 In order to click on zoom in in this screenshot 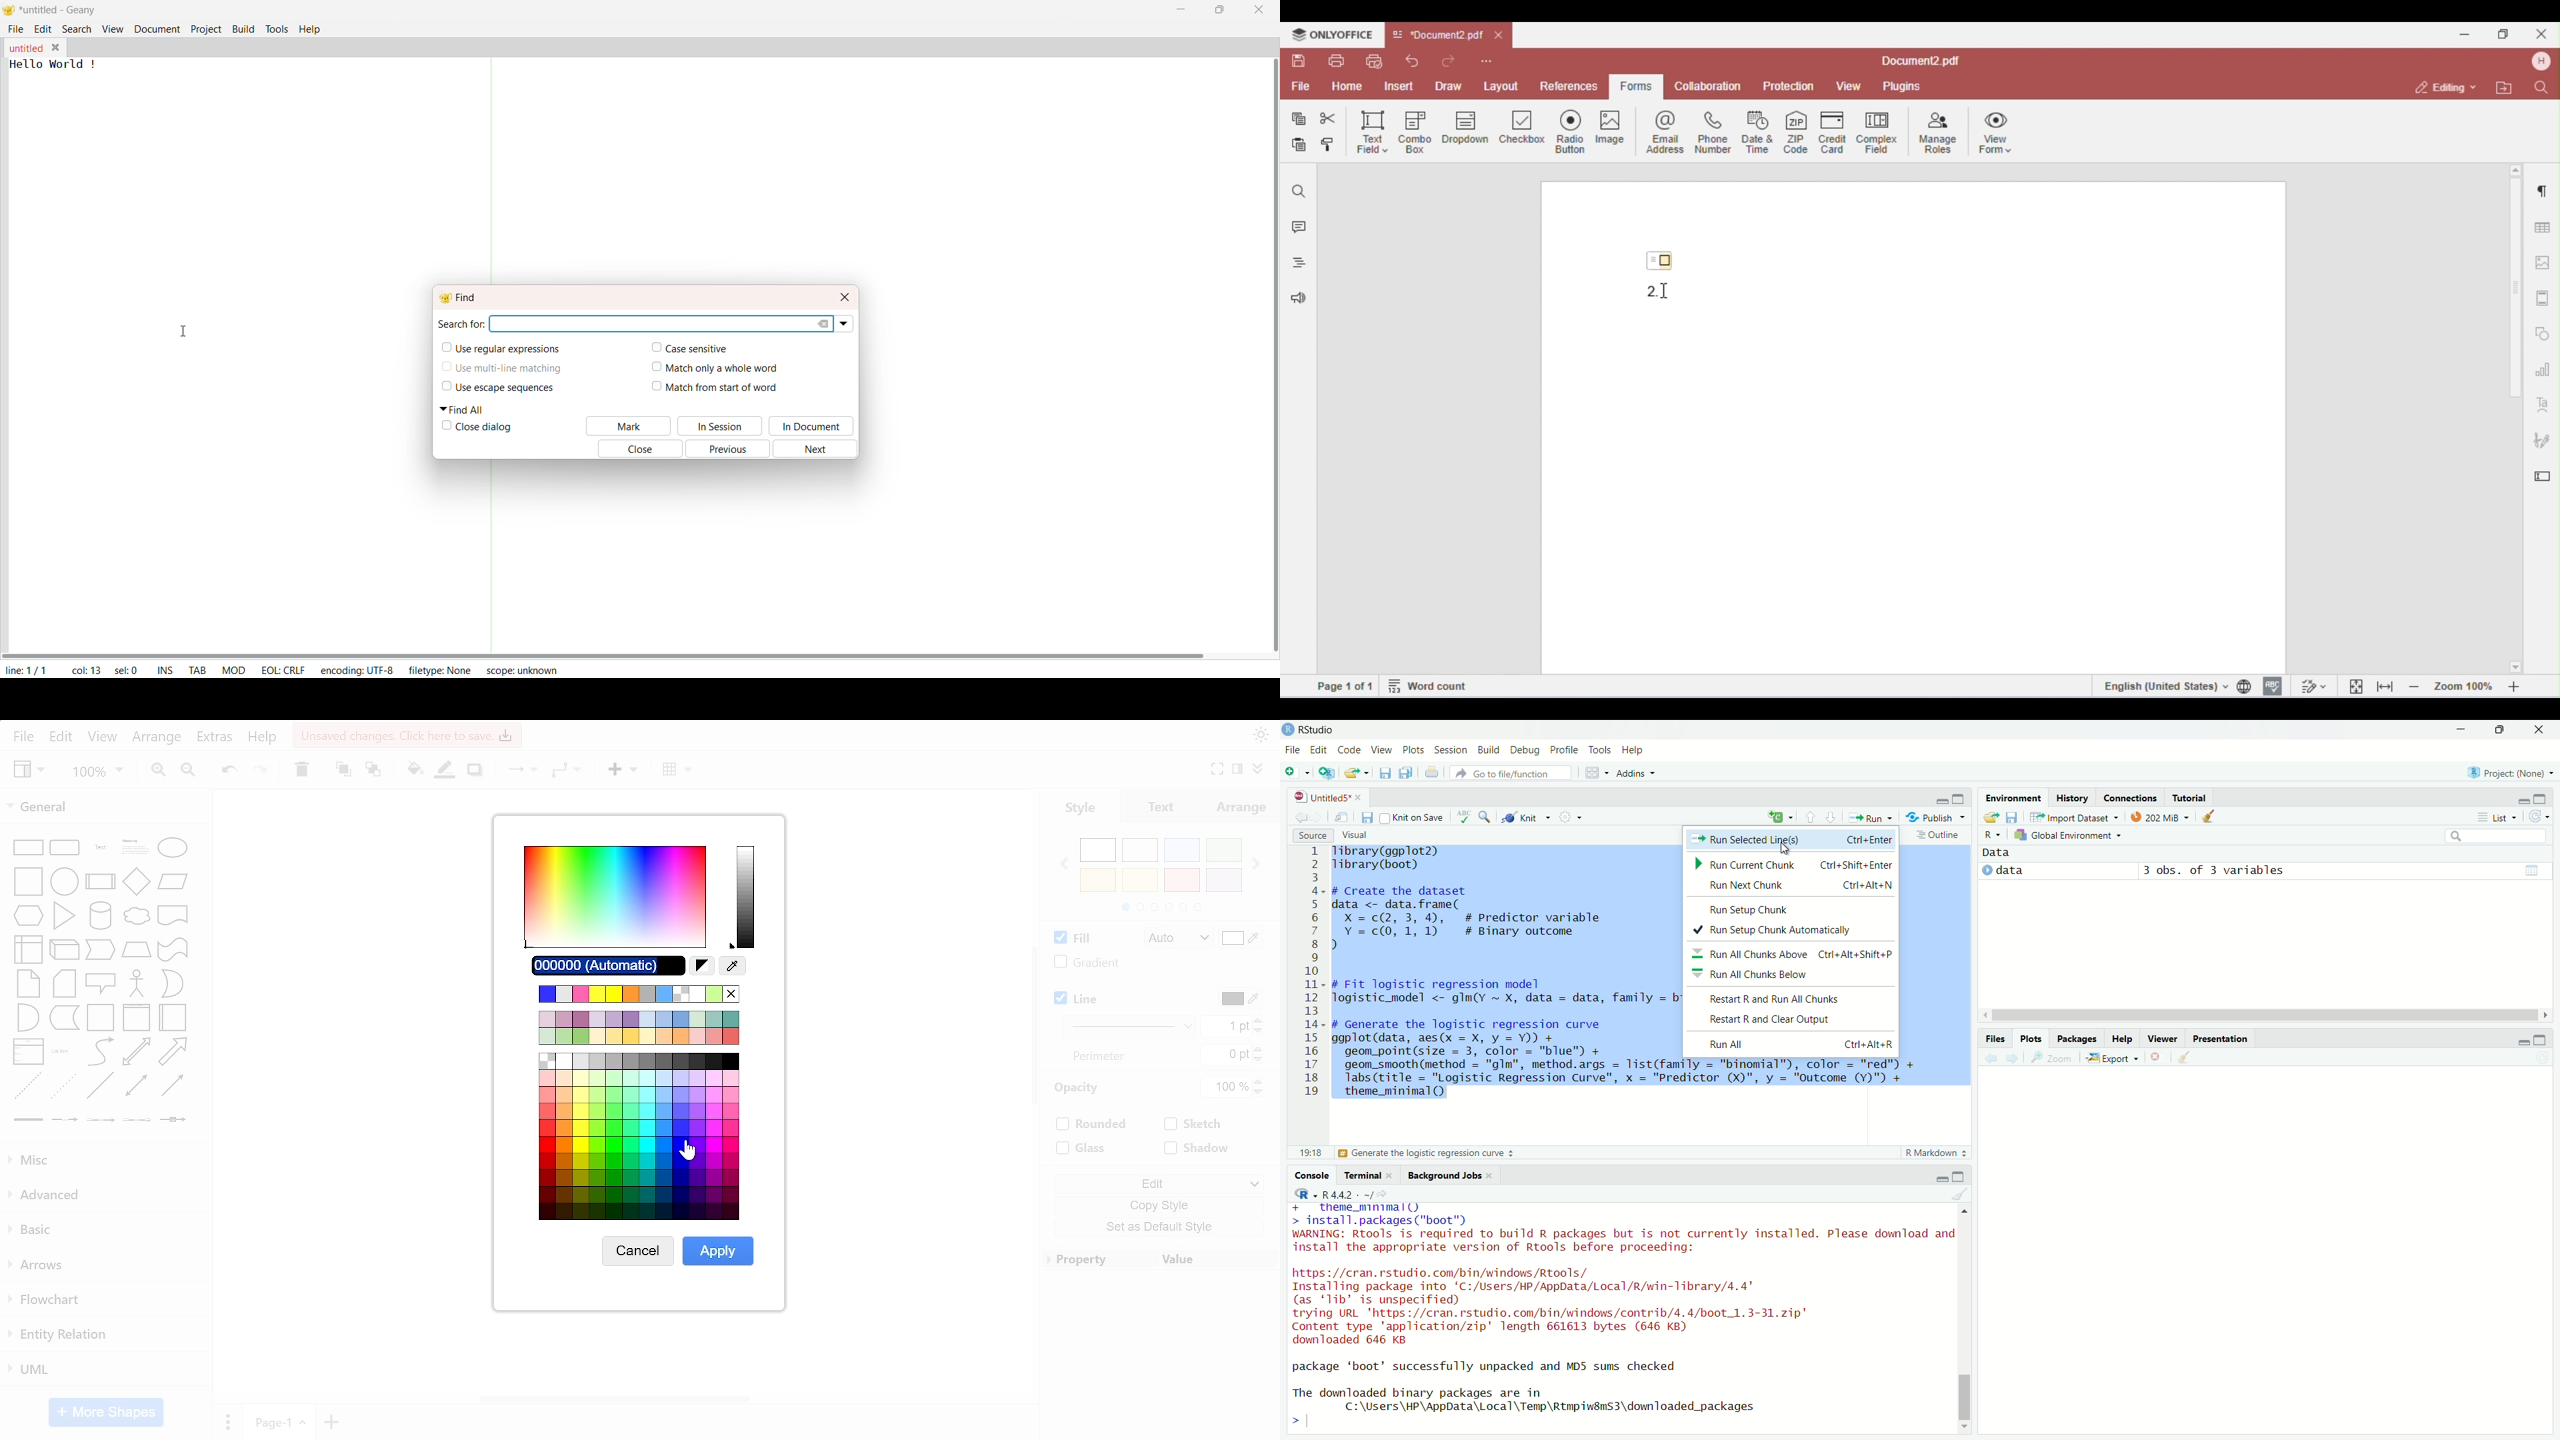, I will do `click(155, 772)`.